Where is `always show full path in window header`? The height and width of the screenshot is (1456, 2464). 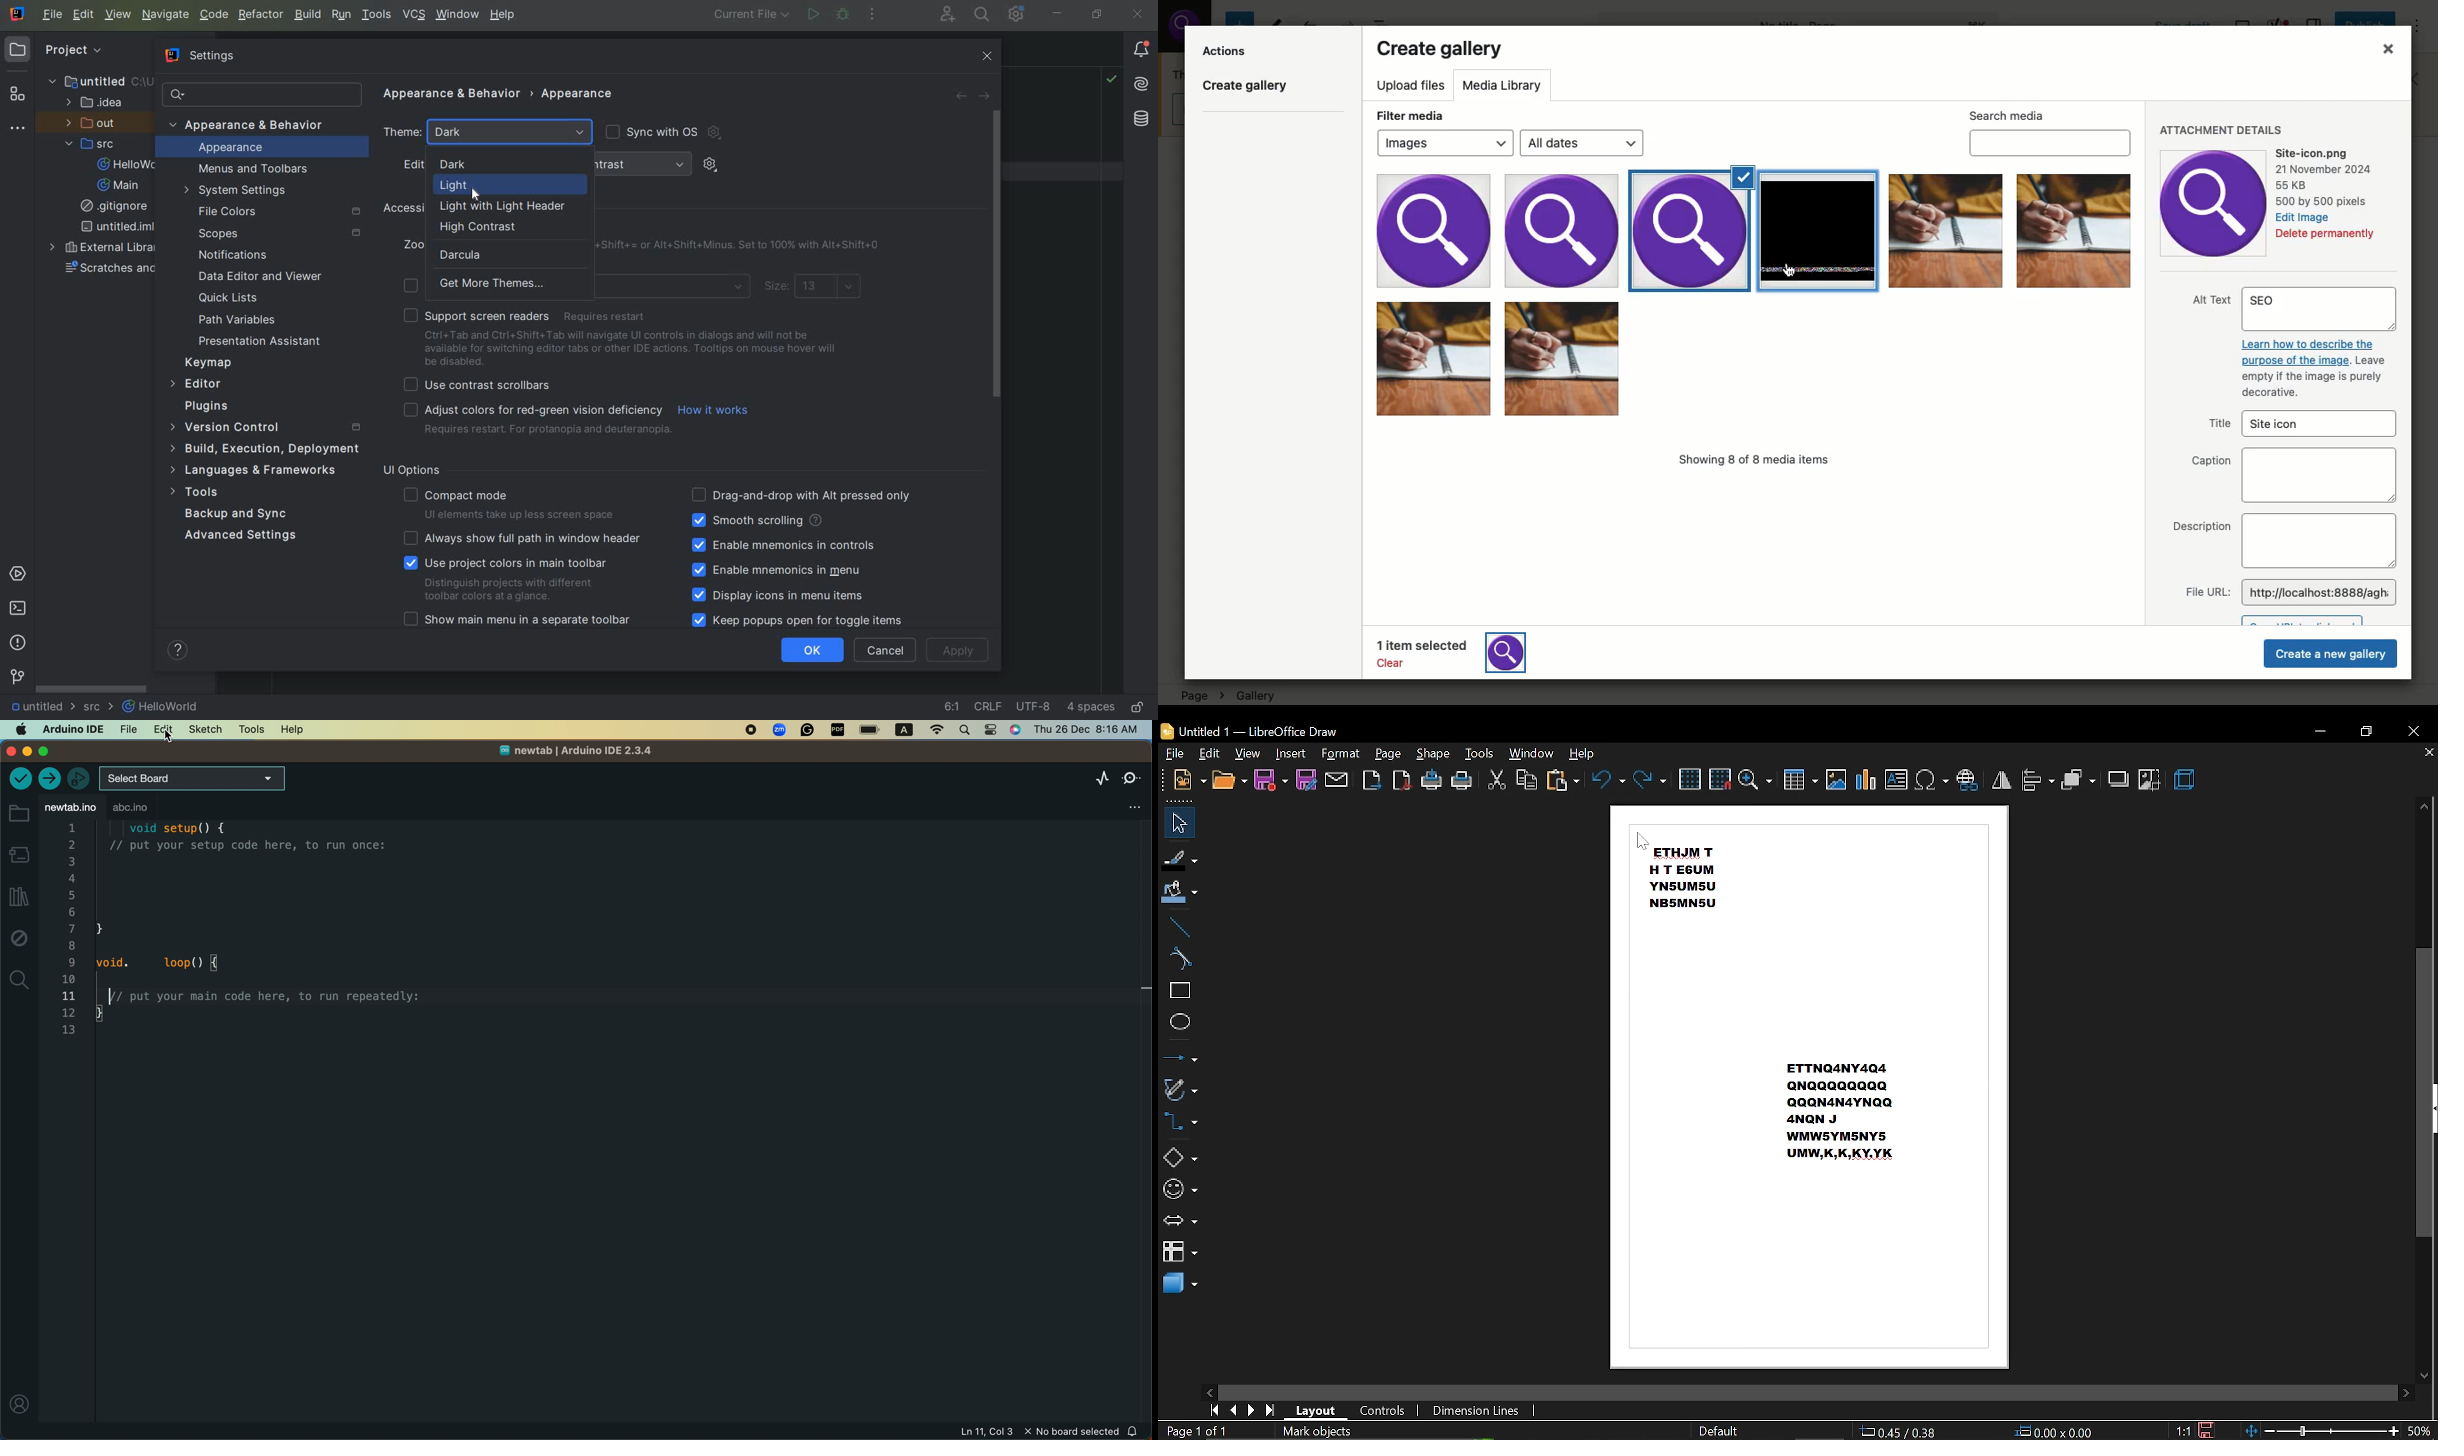
always show full path in window header is located at coordinates (525, 538).